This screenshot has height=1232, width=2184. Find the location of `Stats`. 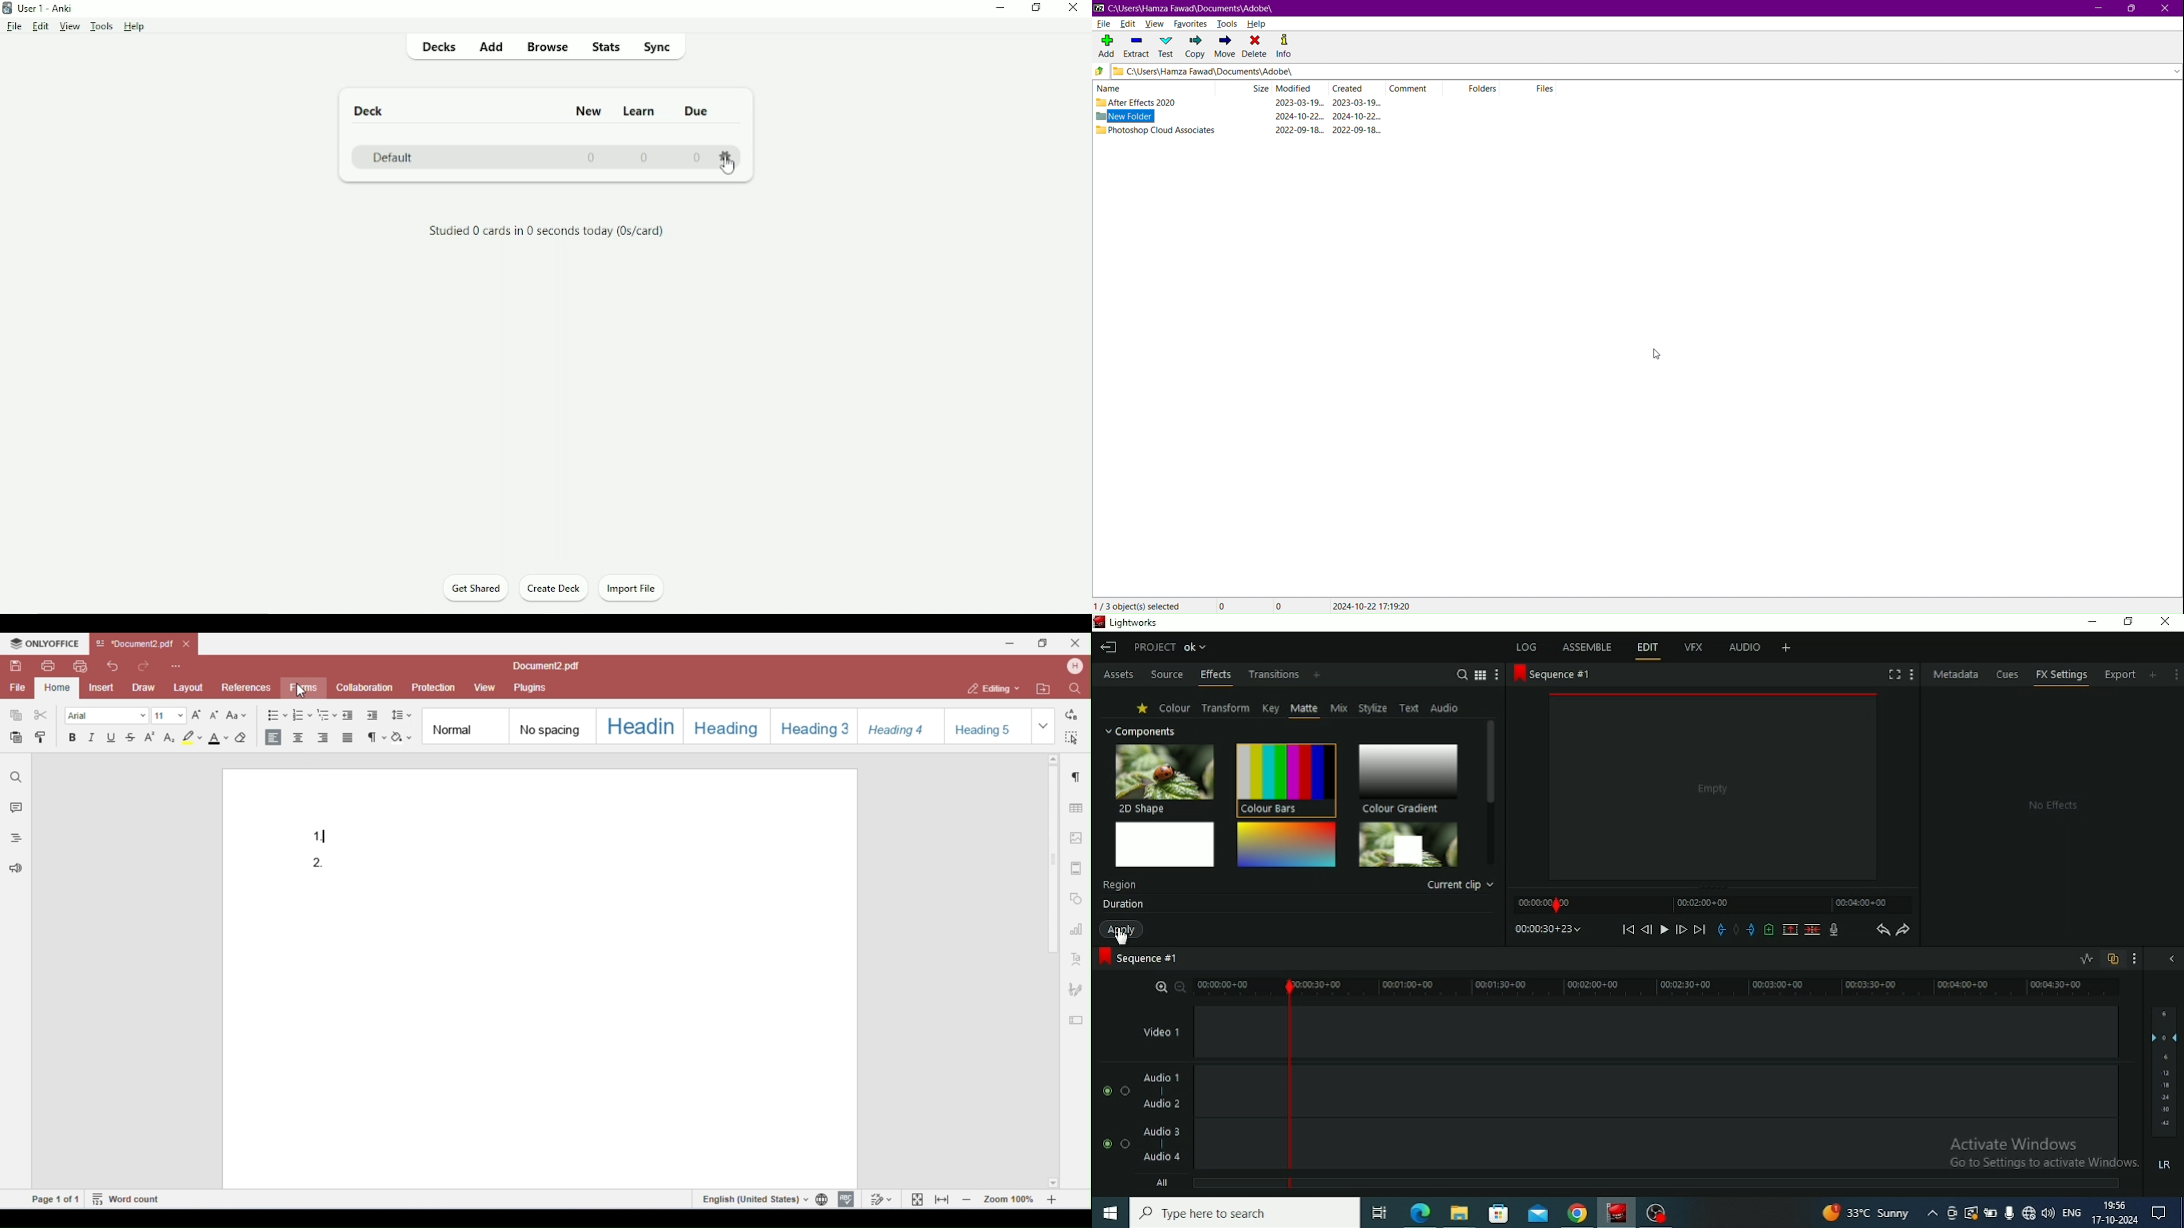

Stats is located at coordinates (607, 46).